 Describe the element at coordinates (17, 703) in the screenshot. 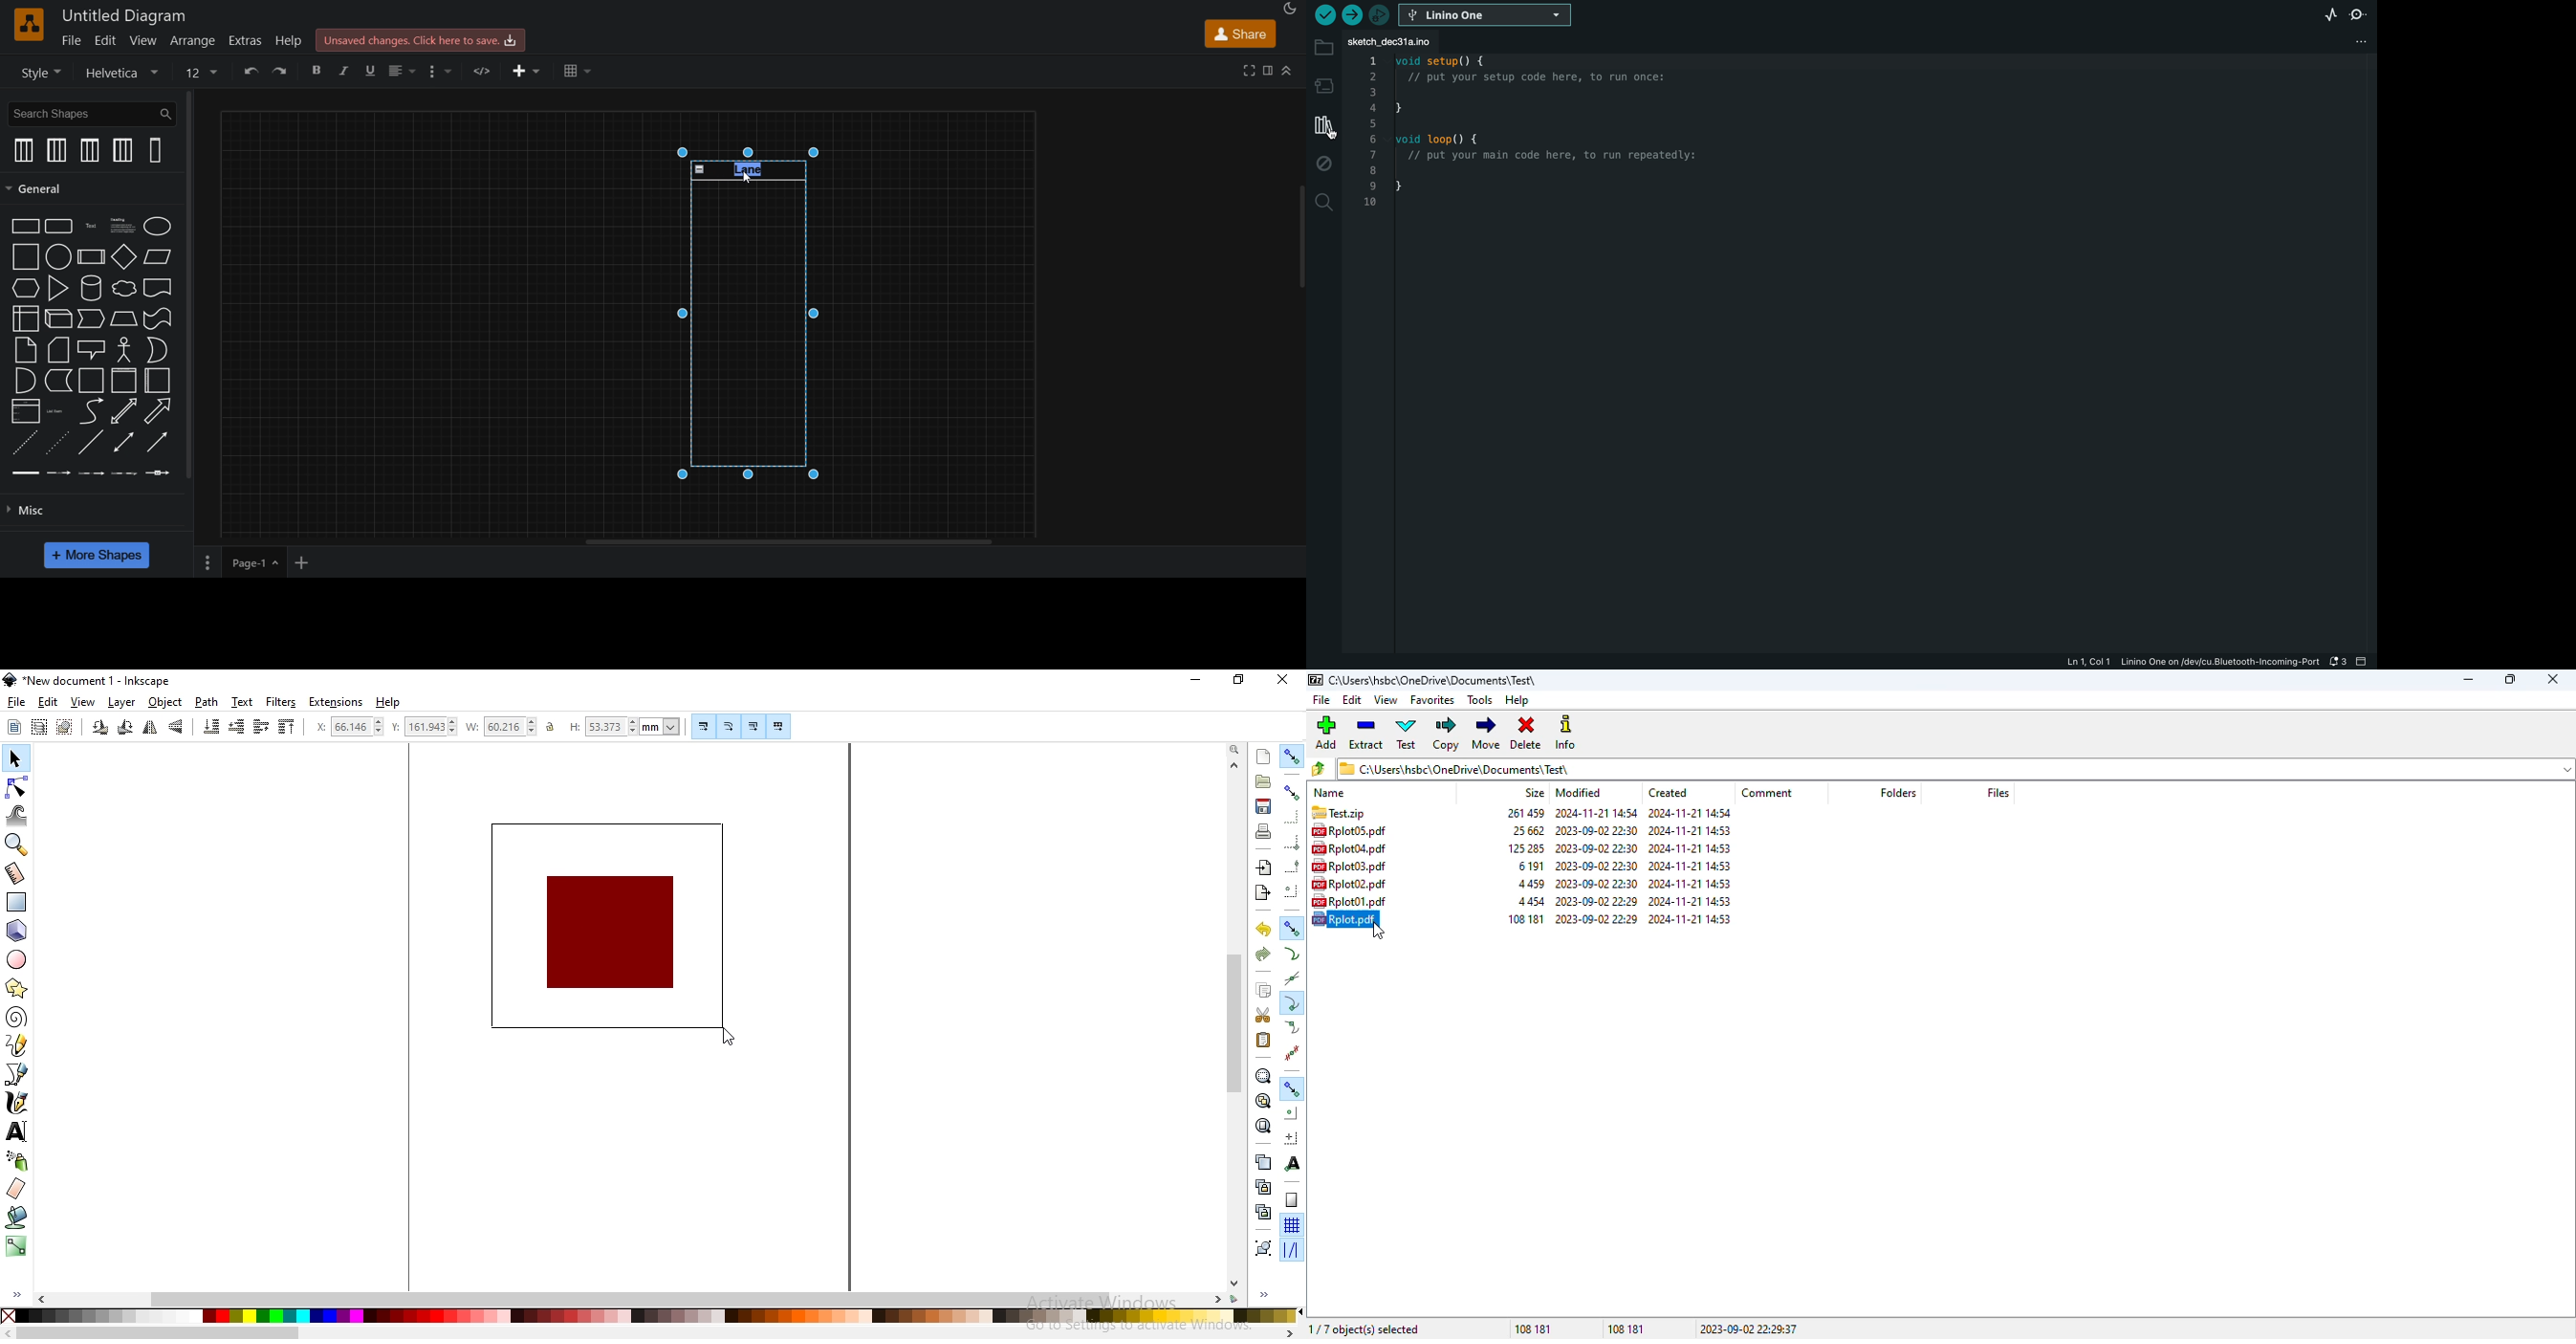

I see `file` at that location.